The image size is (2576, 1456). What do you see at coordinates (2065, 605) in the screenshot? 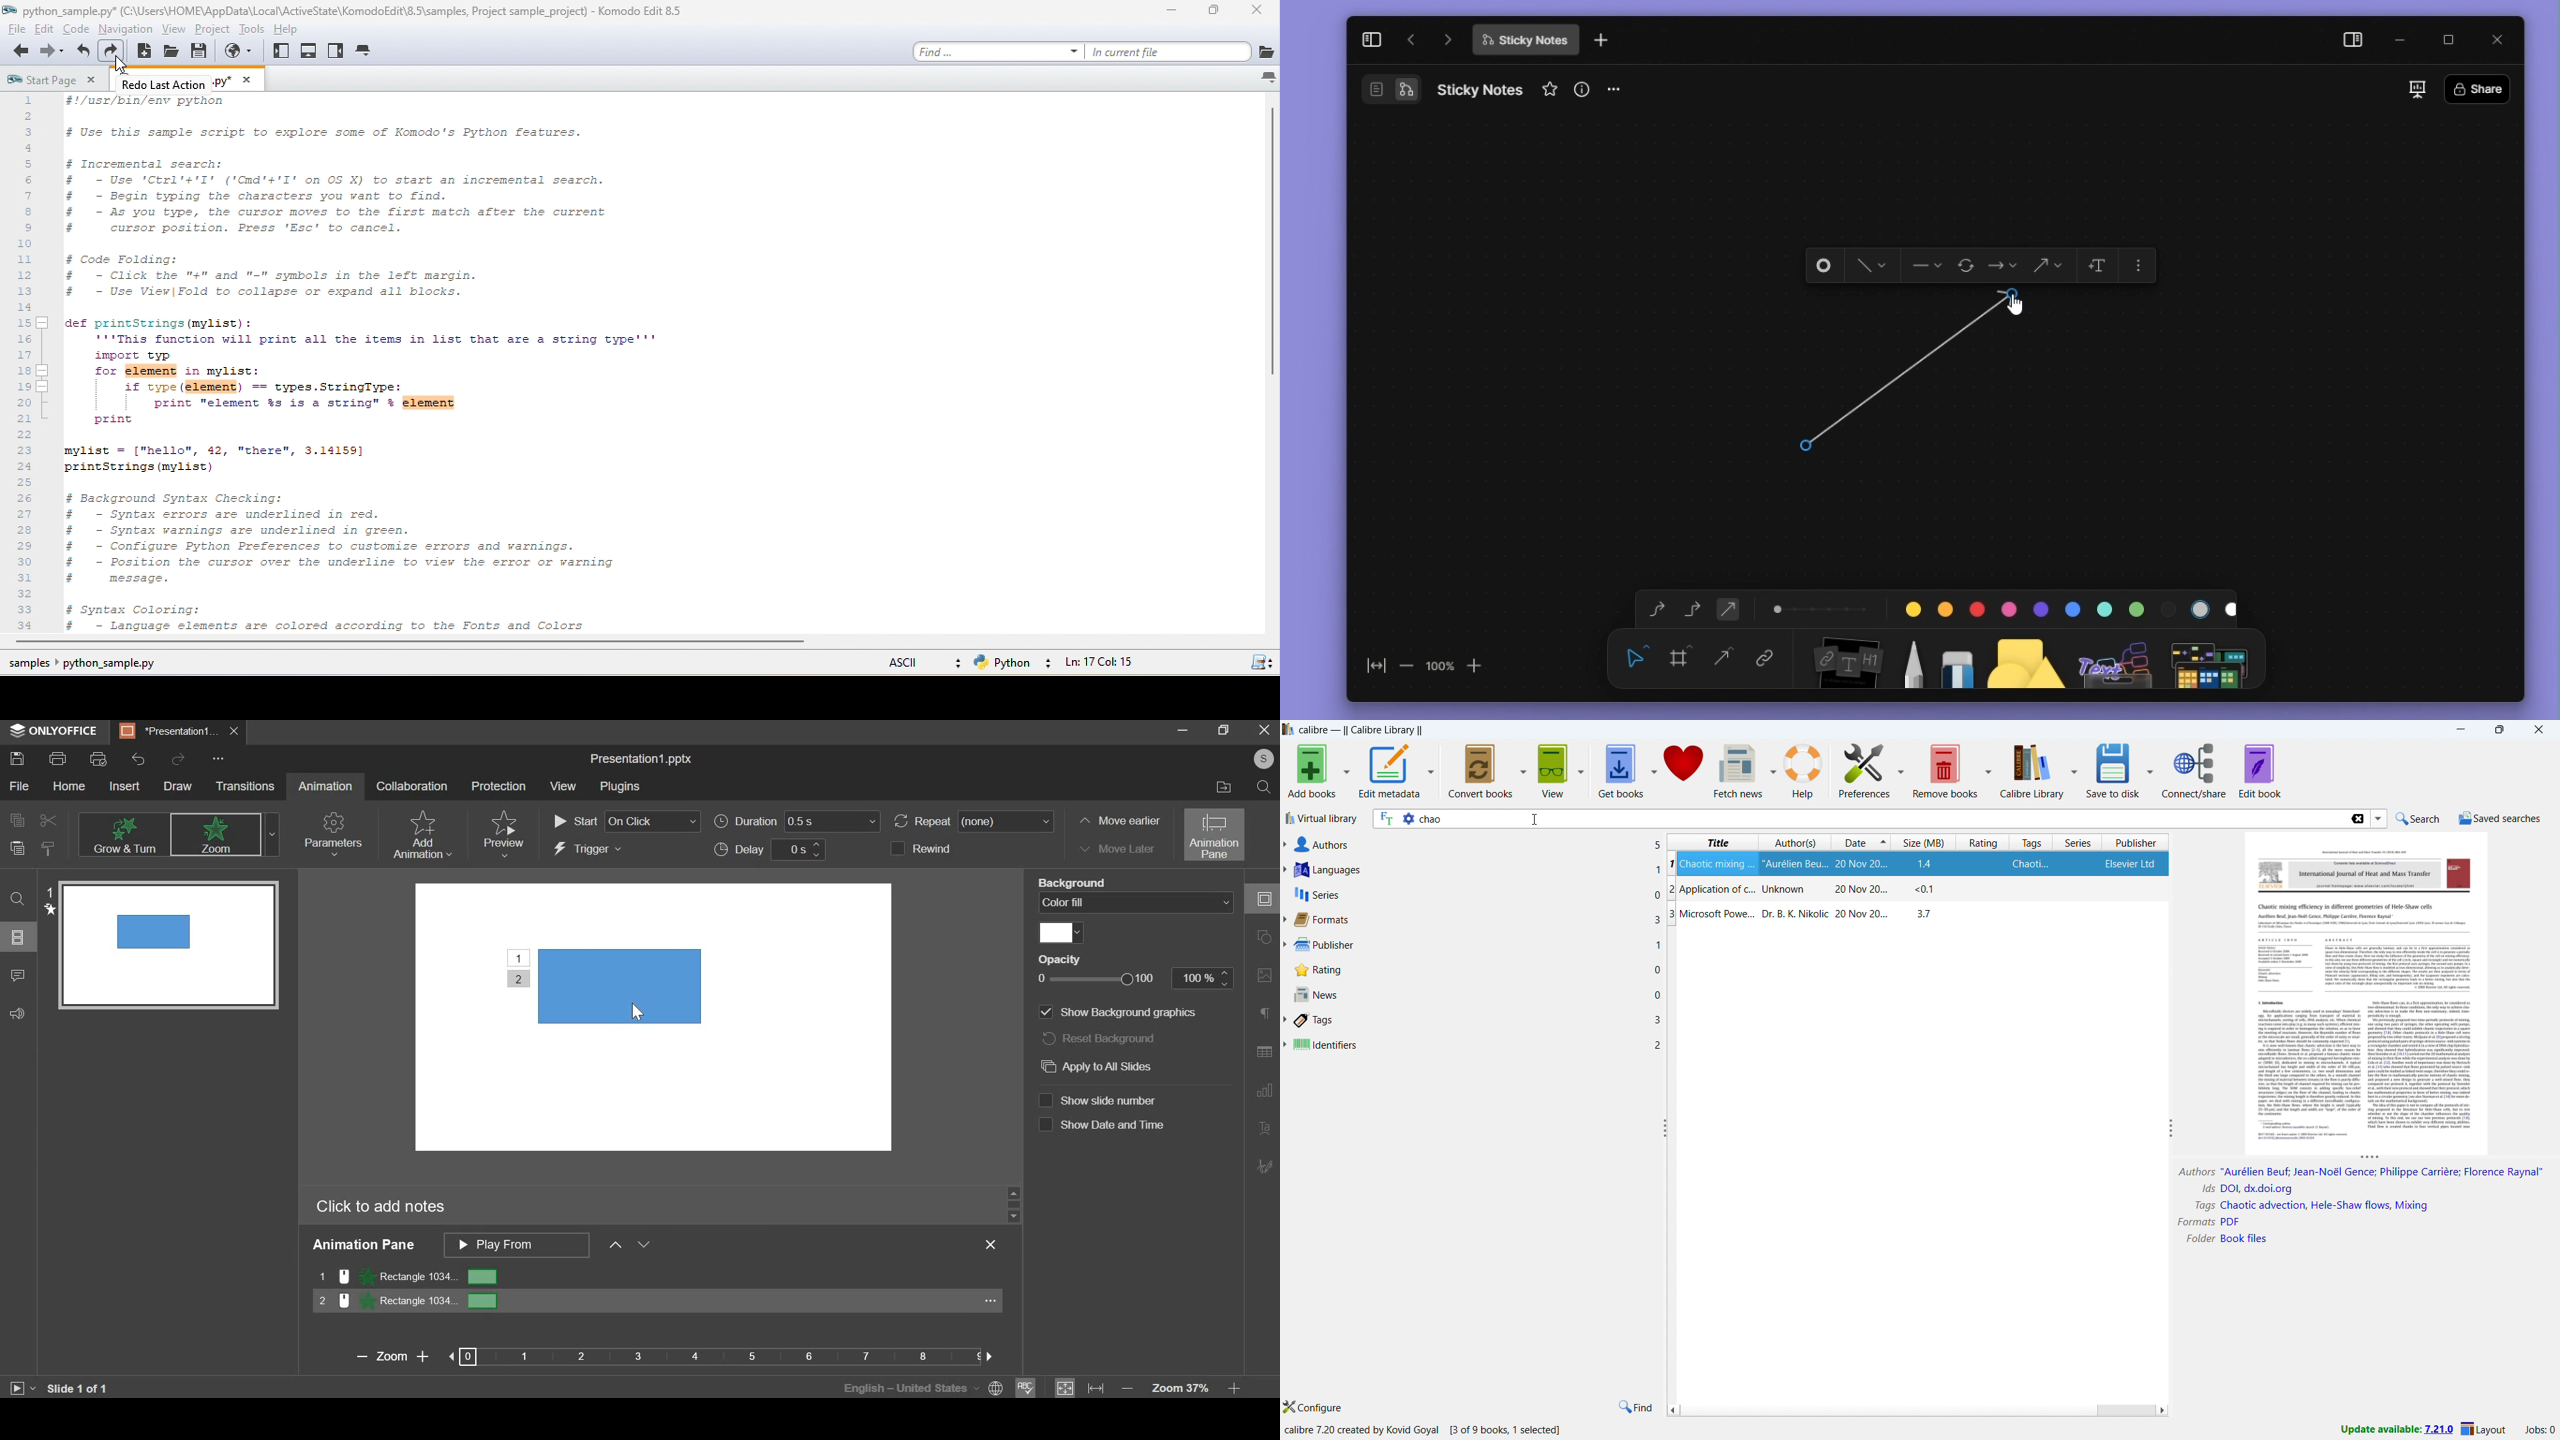
I see `color pallete` at bounding box center [2065, 605].